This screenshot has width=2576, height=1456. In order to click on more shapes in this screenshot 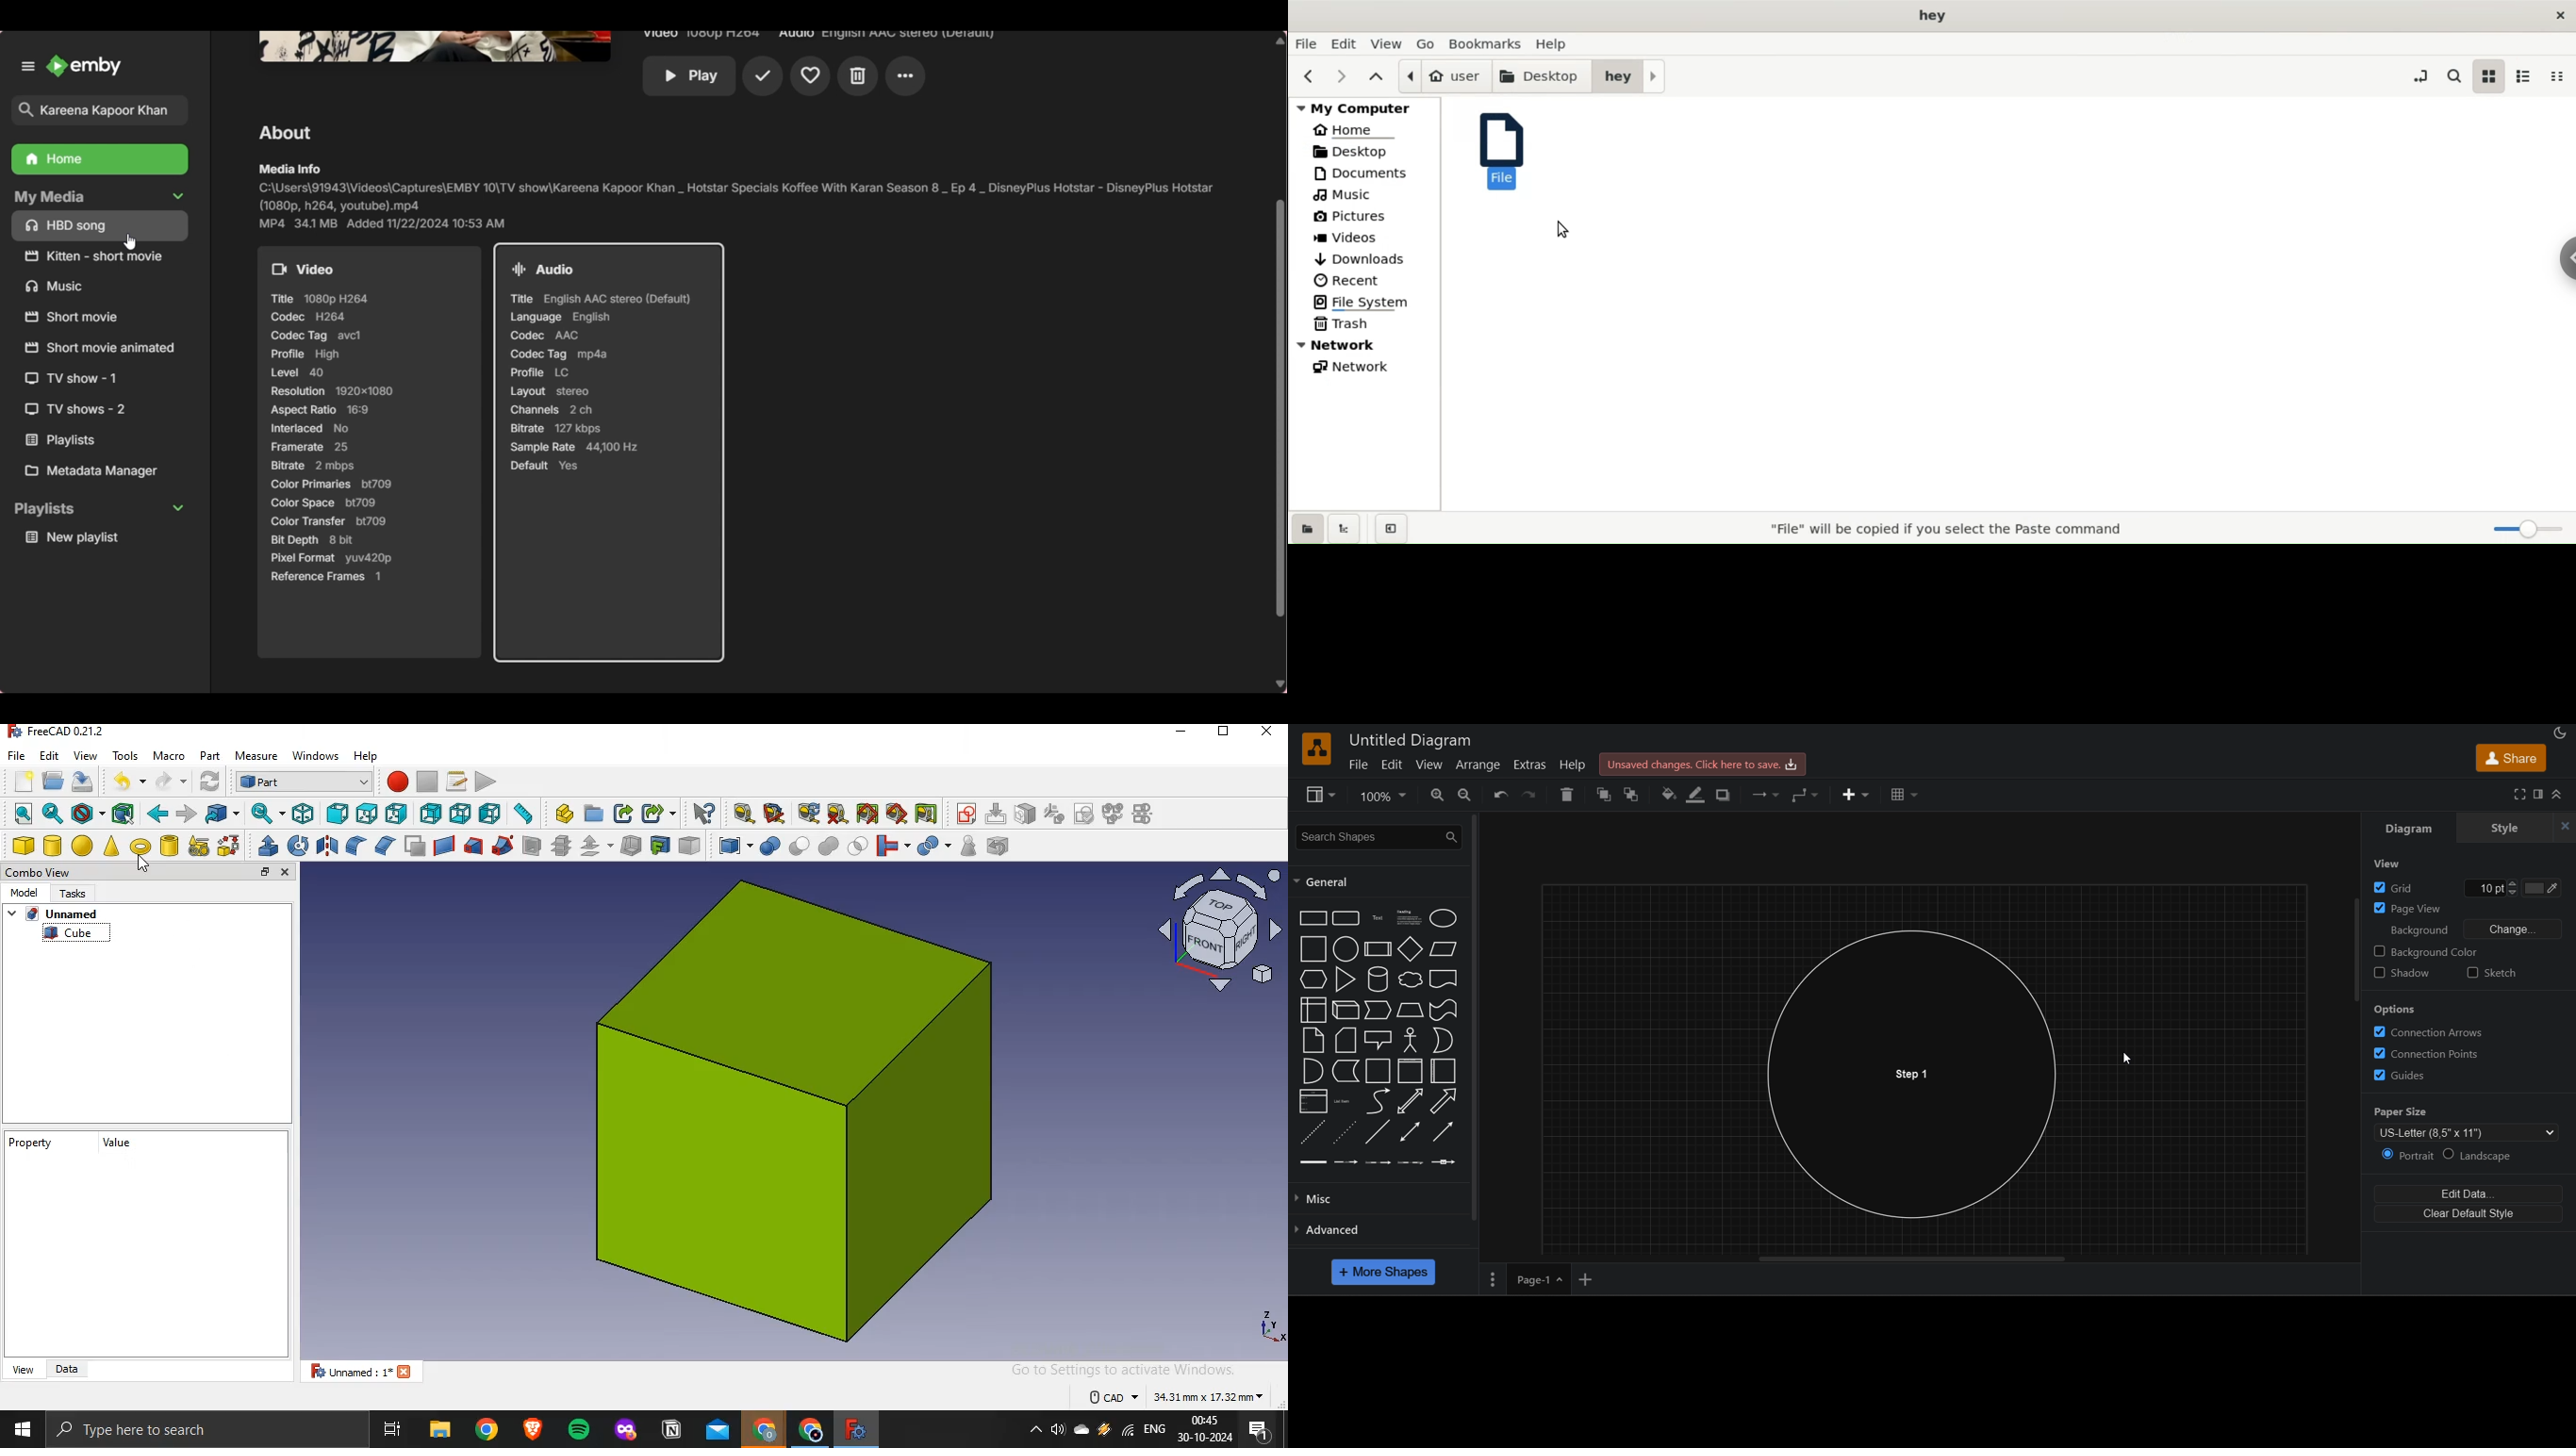, I will do `click(1383, 1273)`.